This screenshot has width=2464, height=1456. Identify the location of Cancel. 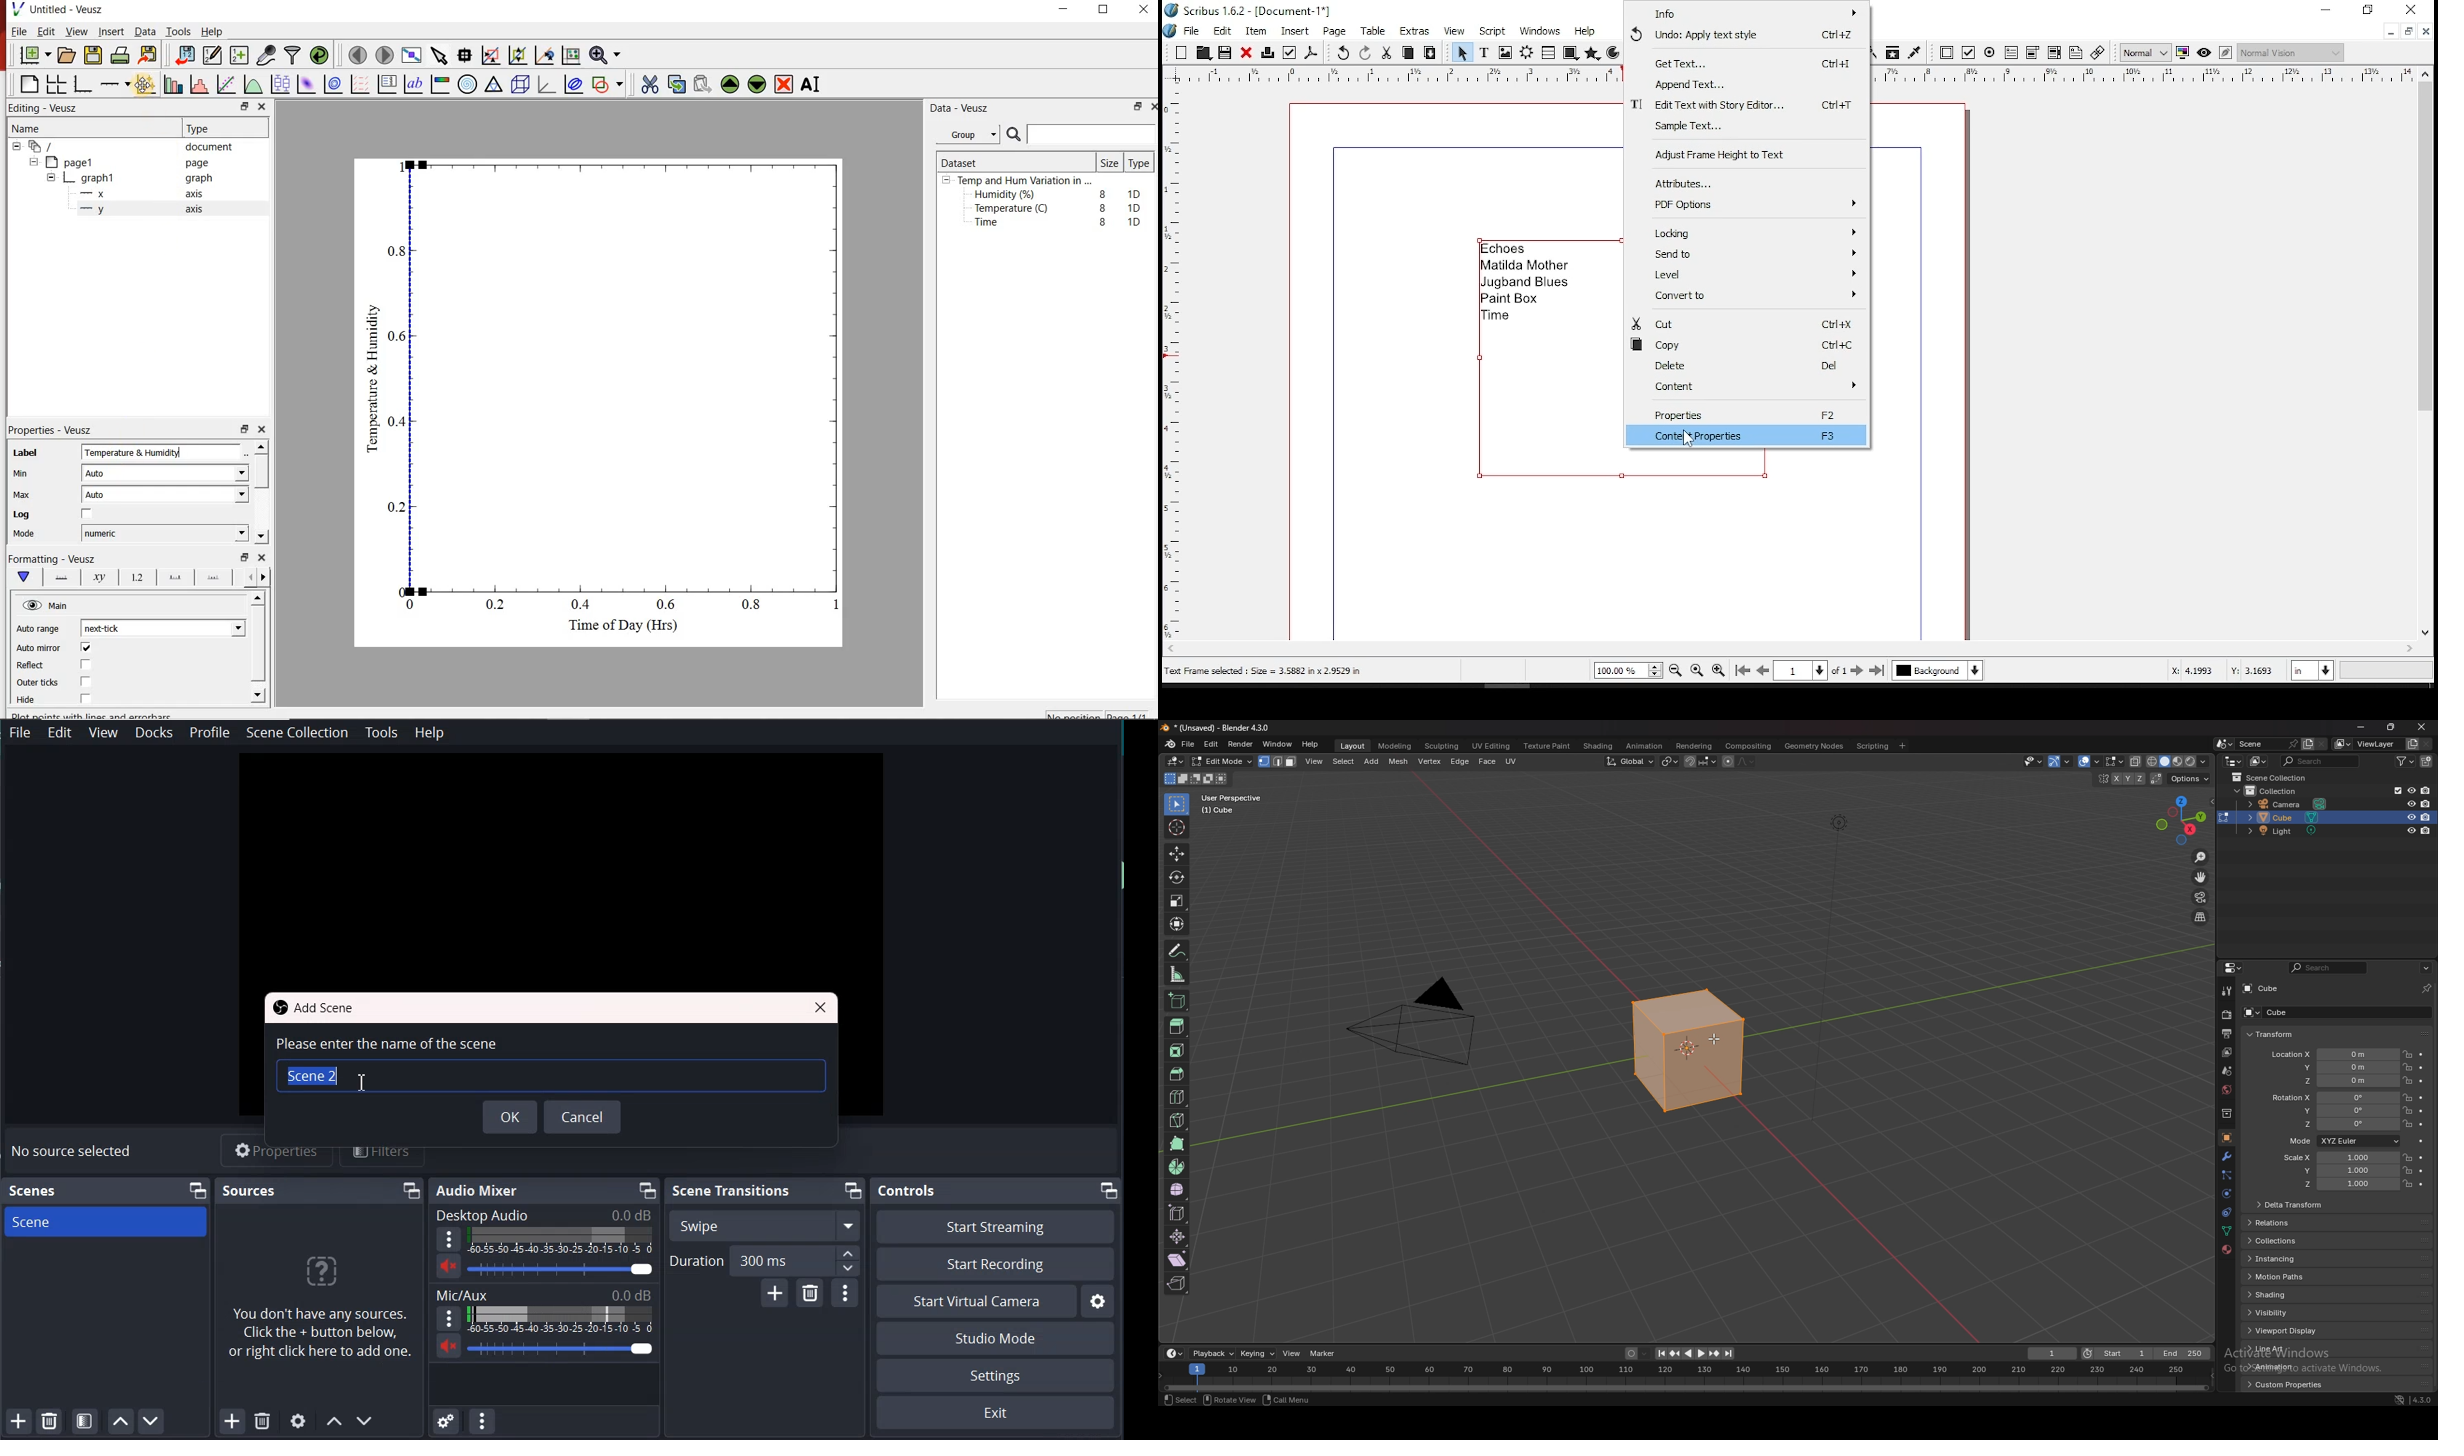
(583, 1118).